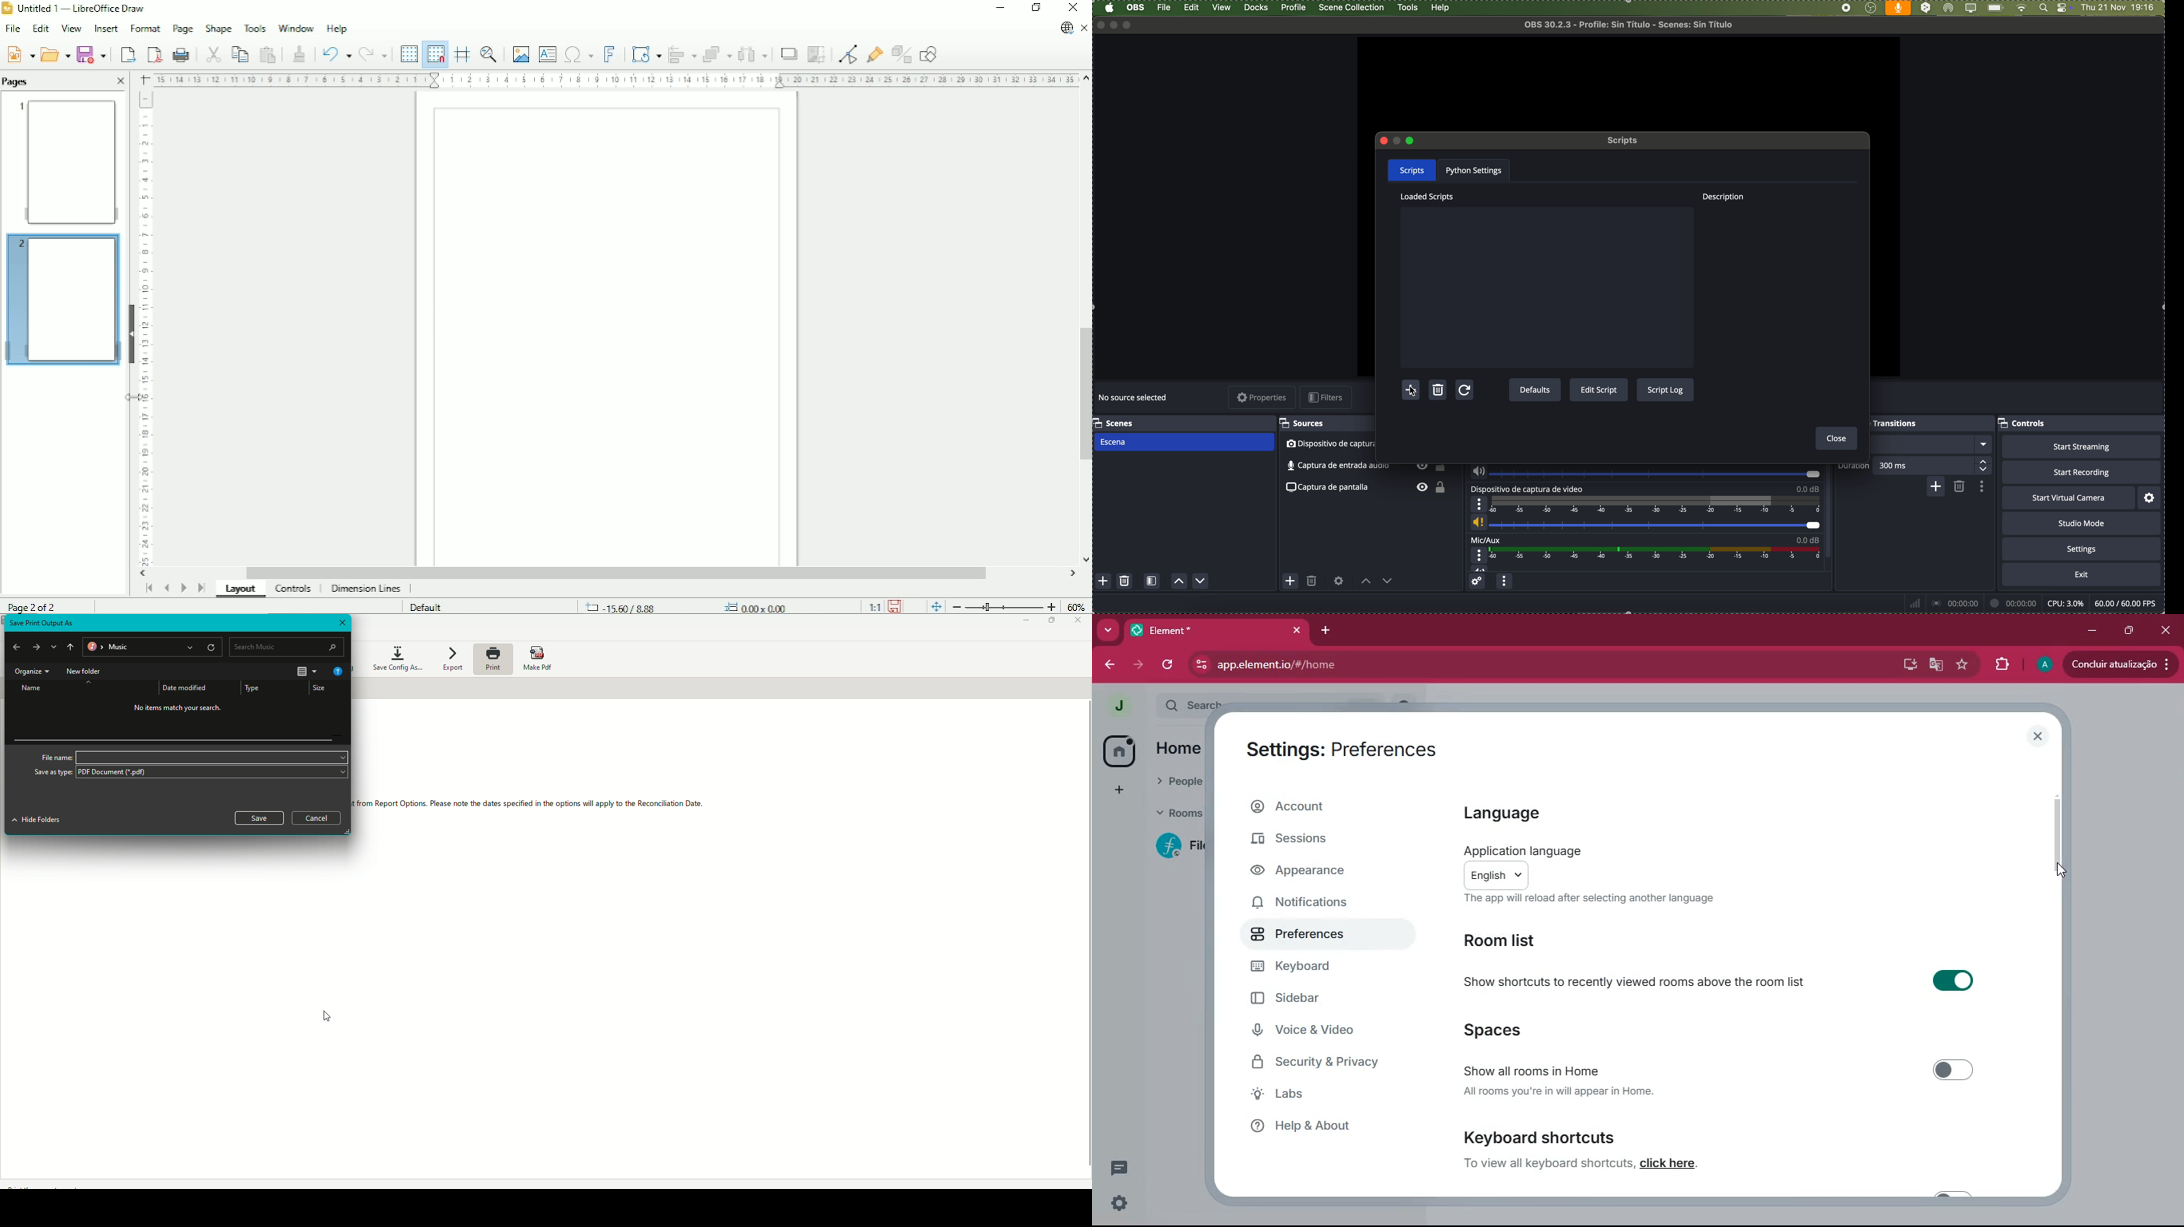 This screenshot has height=1232, width=2184. What do you see at coordinates (329, 1017) in the screenshot?
I see `Cursor` at bounding box center [329, 1017].